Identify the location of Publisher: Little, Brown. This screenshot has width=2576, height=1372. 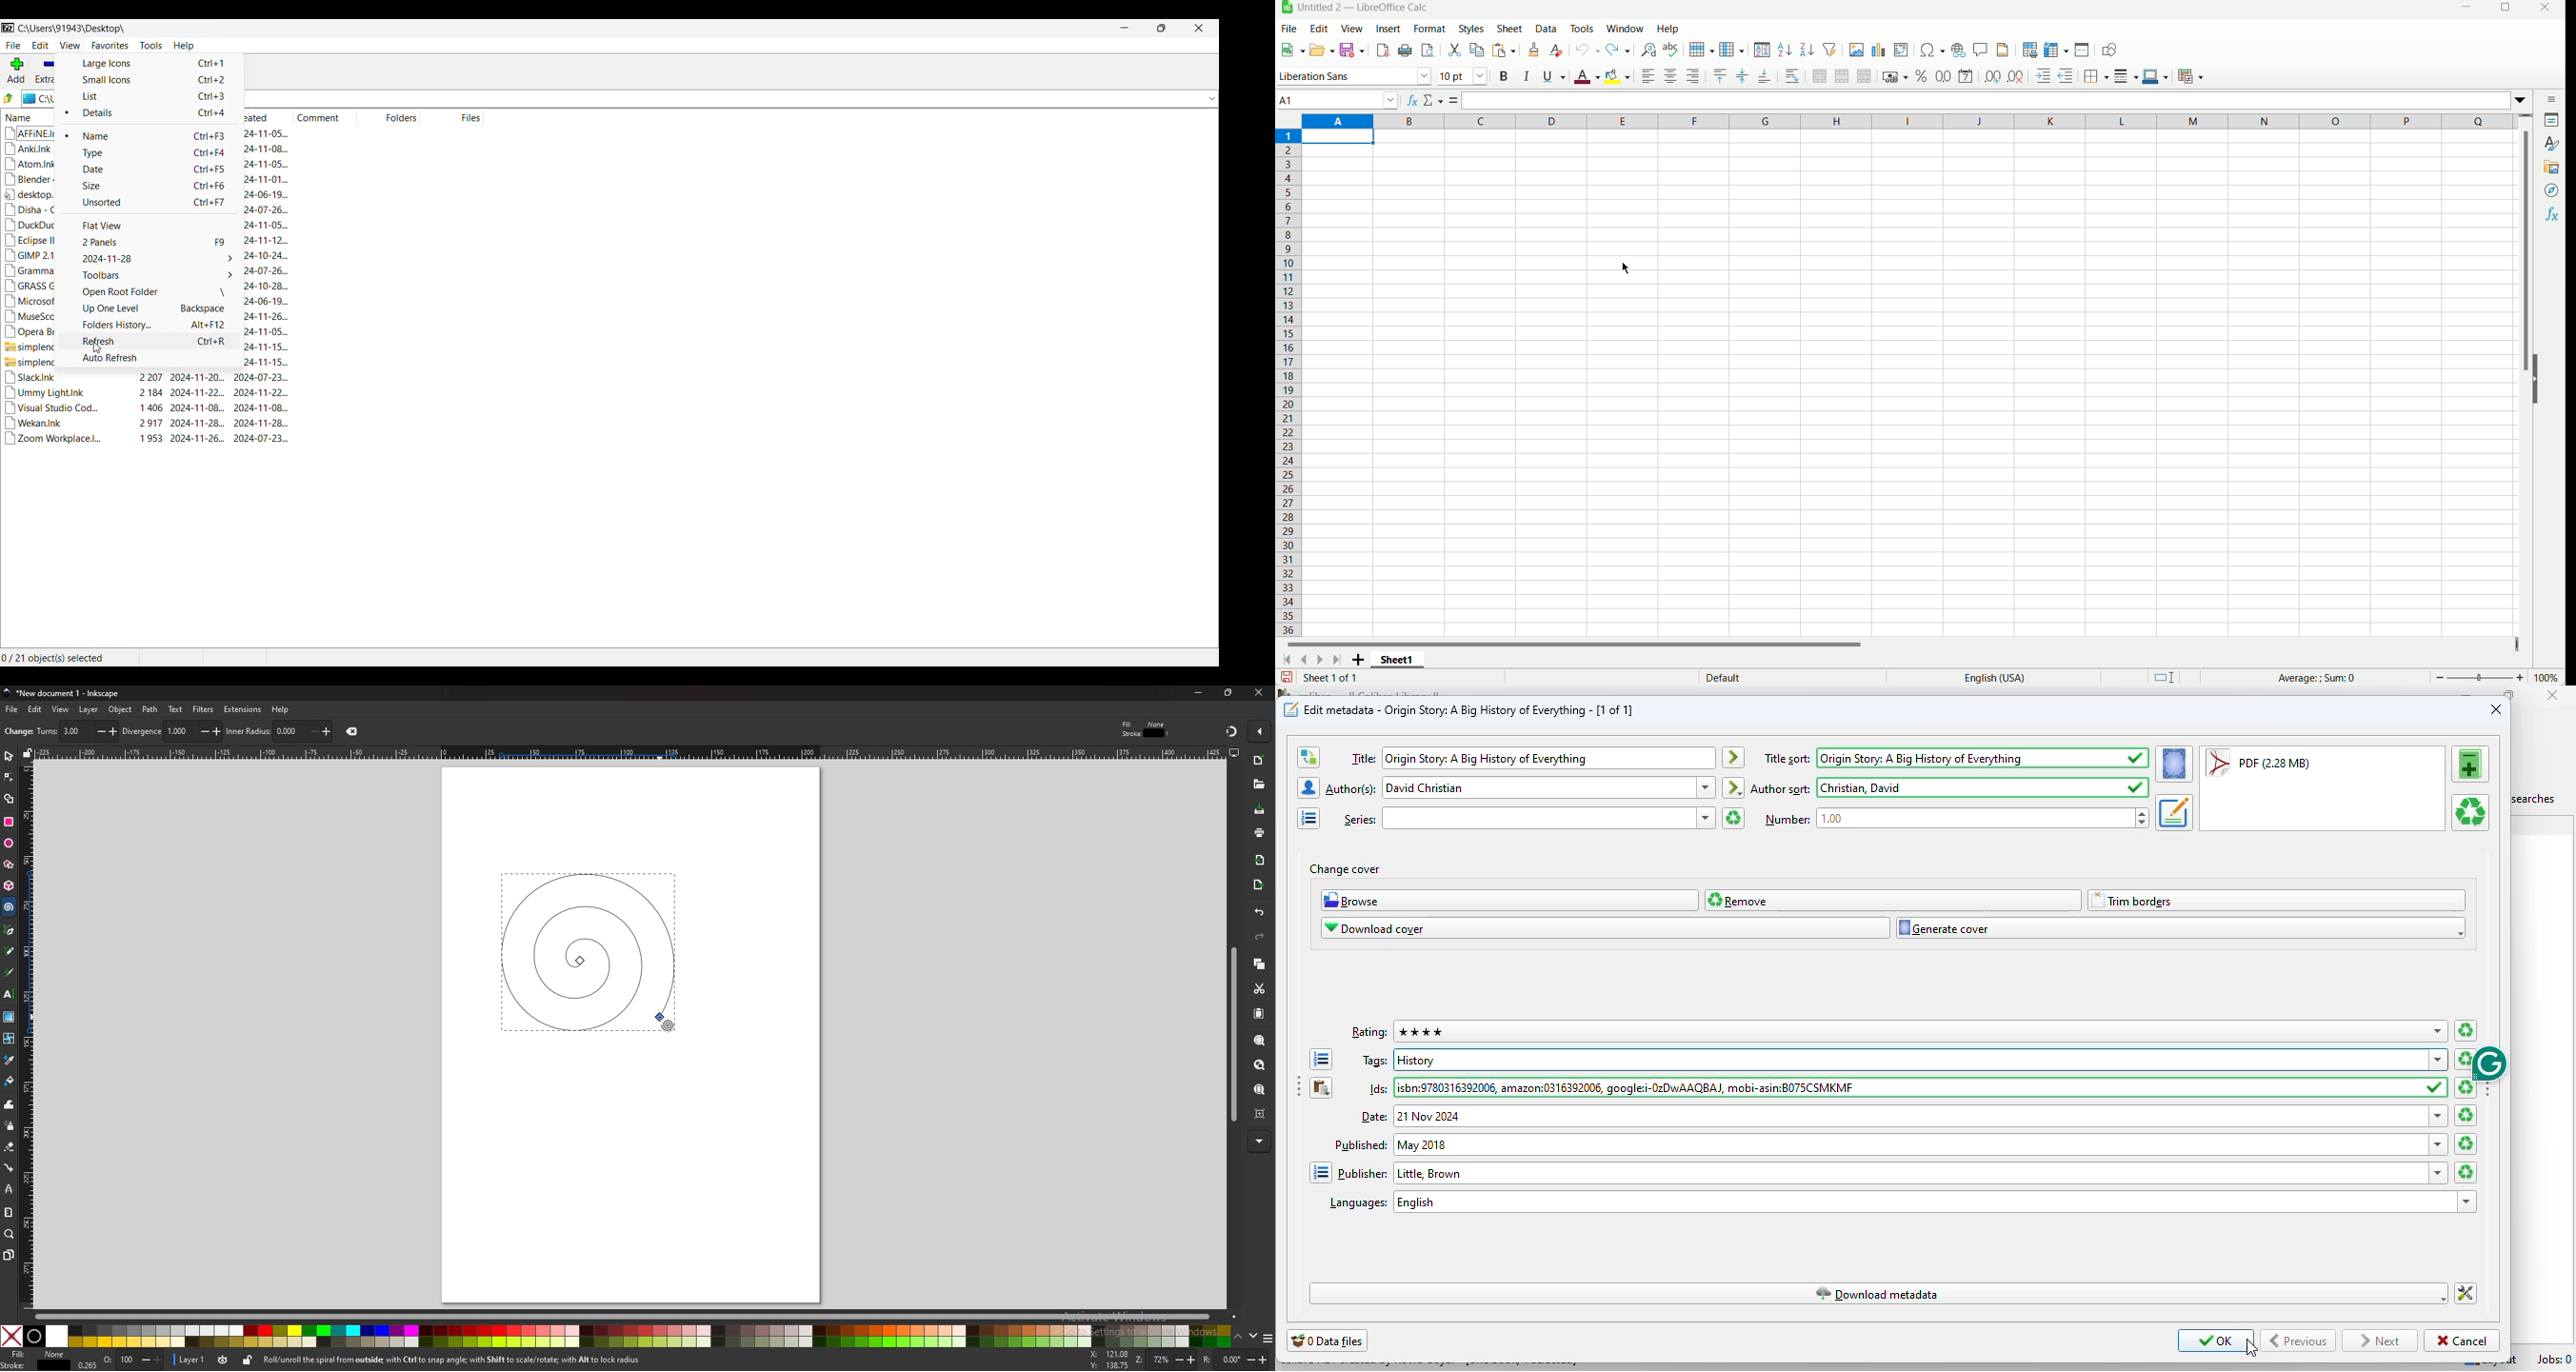
(1910, 1173).